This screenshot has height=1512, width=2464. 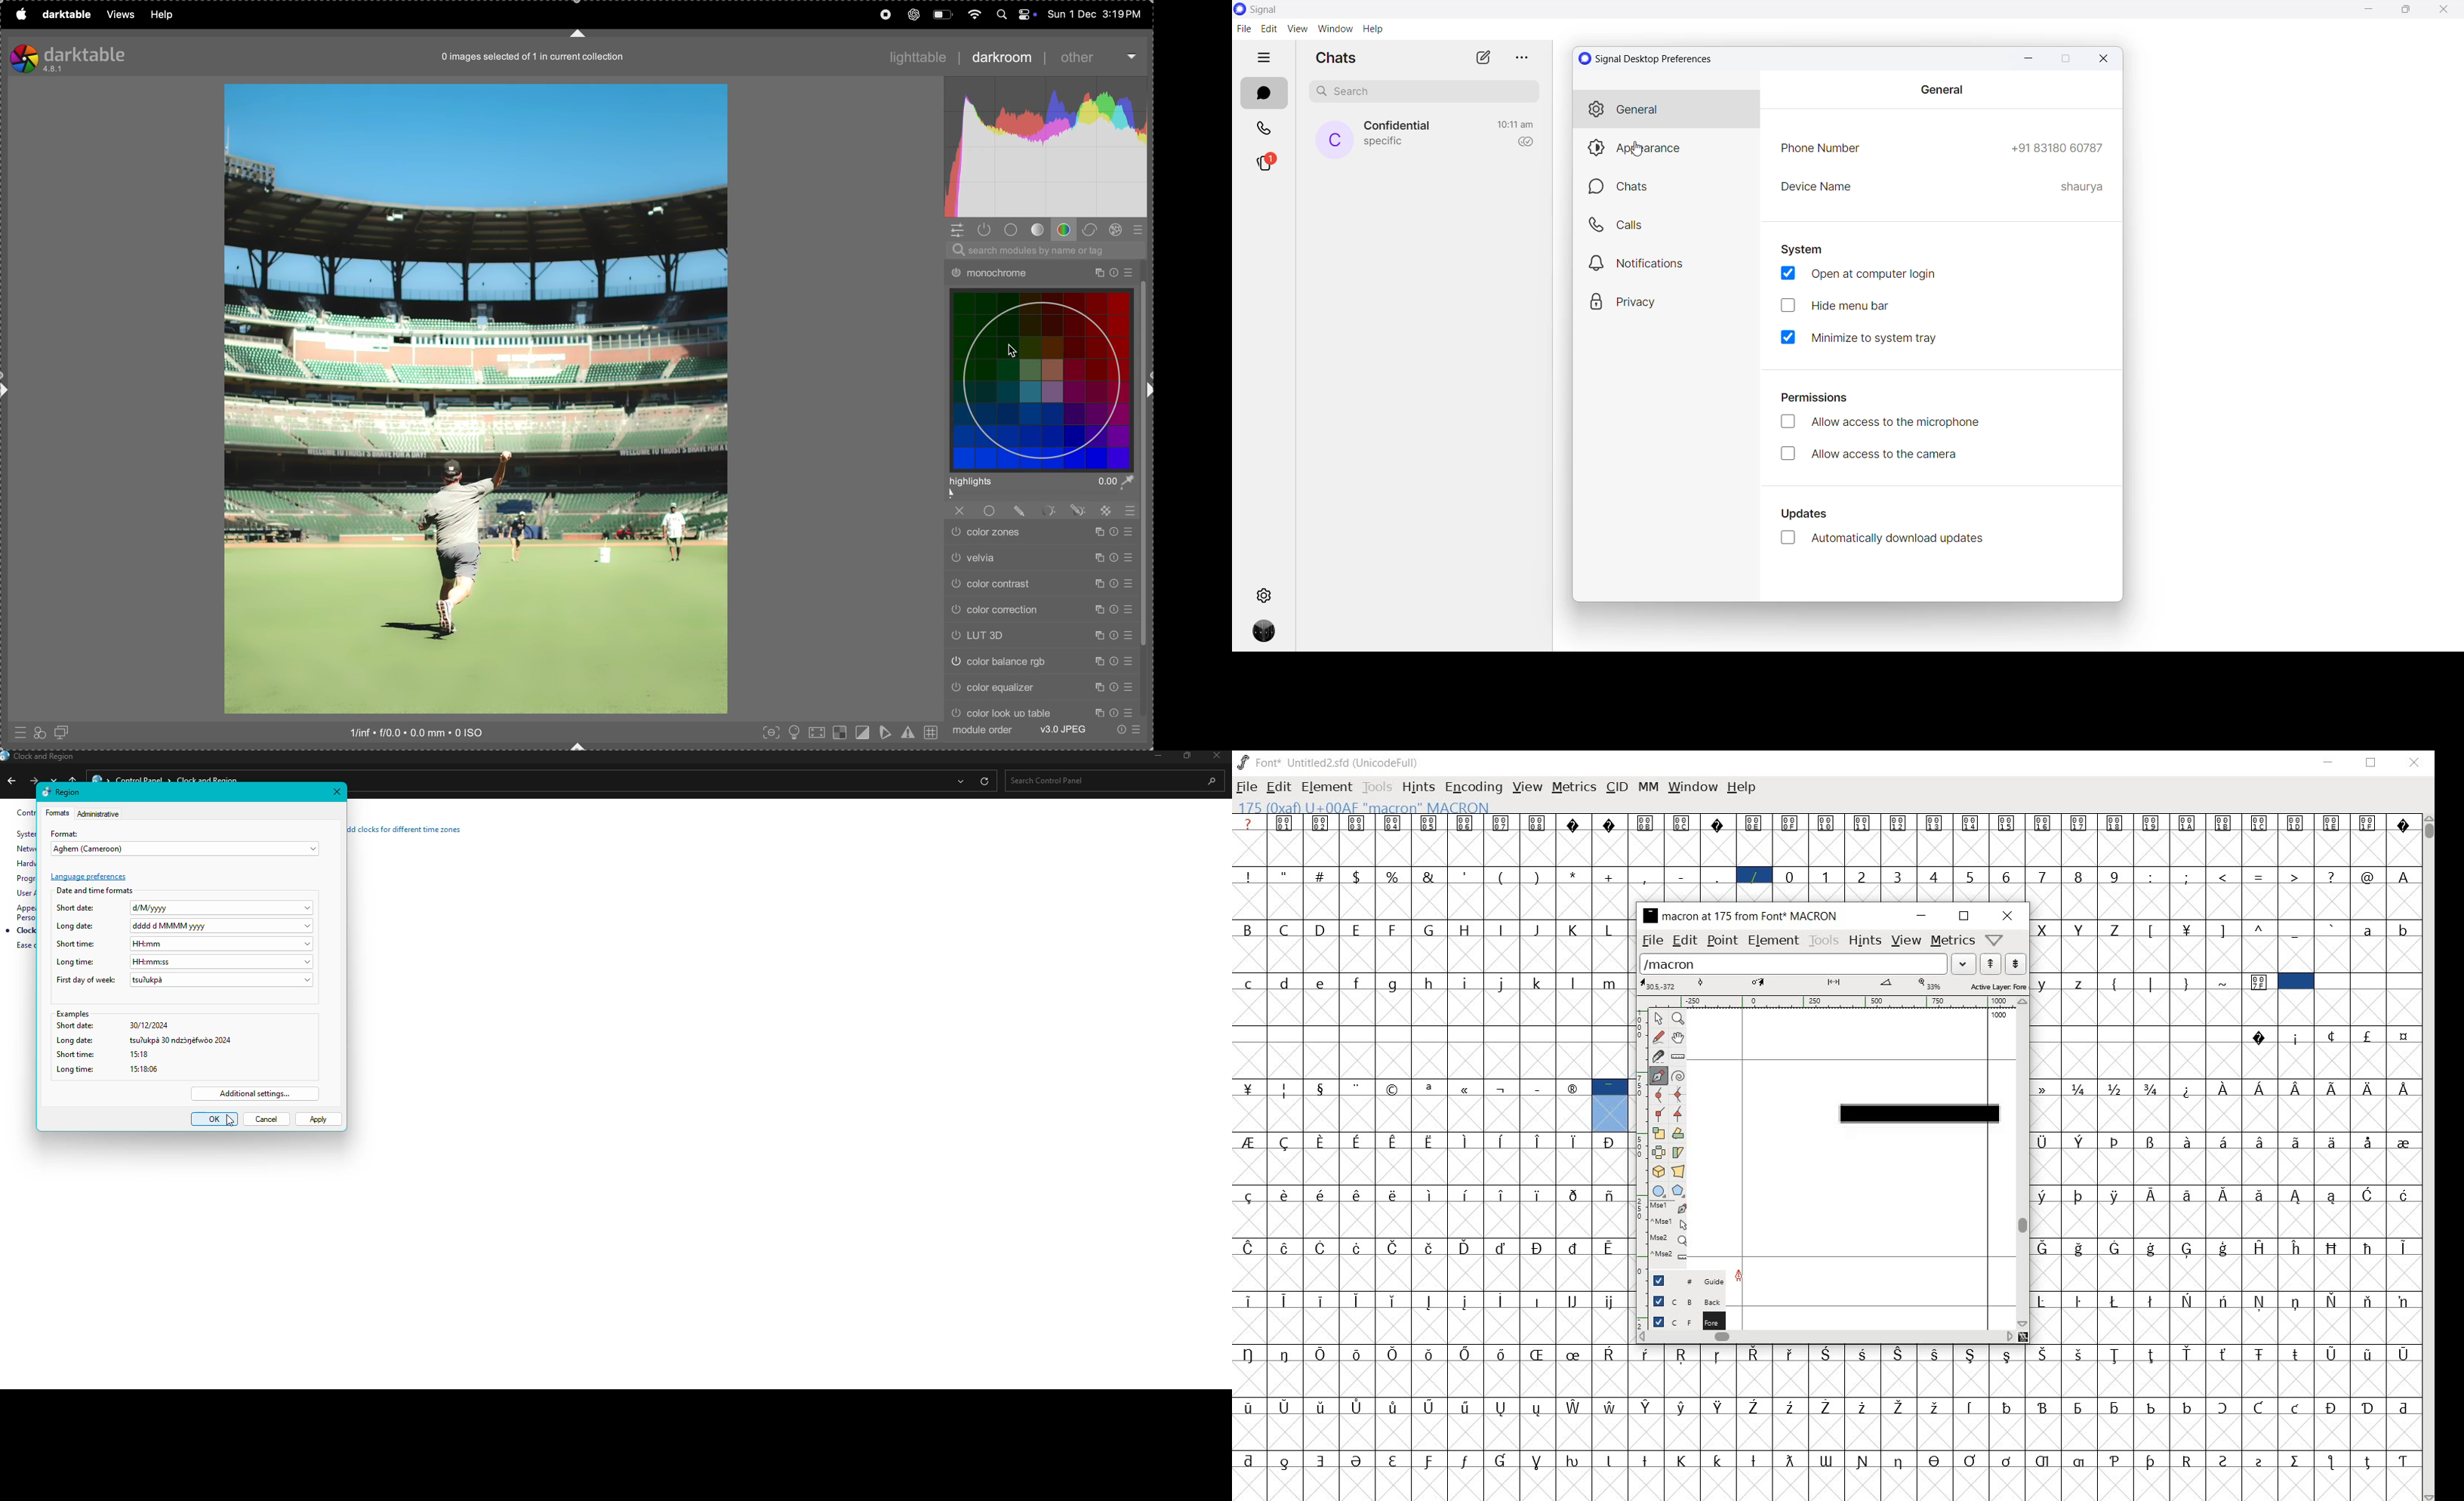 I want to click on rectangle/ellipse, so click(x=1660, y=1190).